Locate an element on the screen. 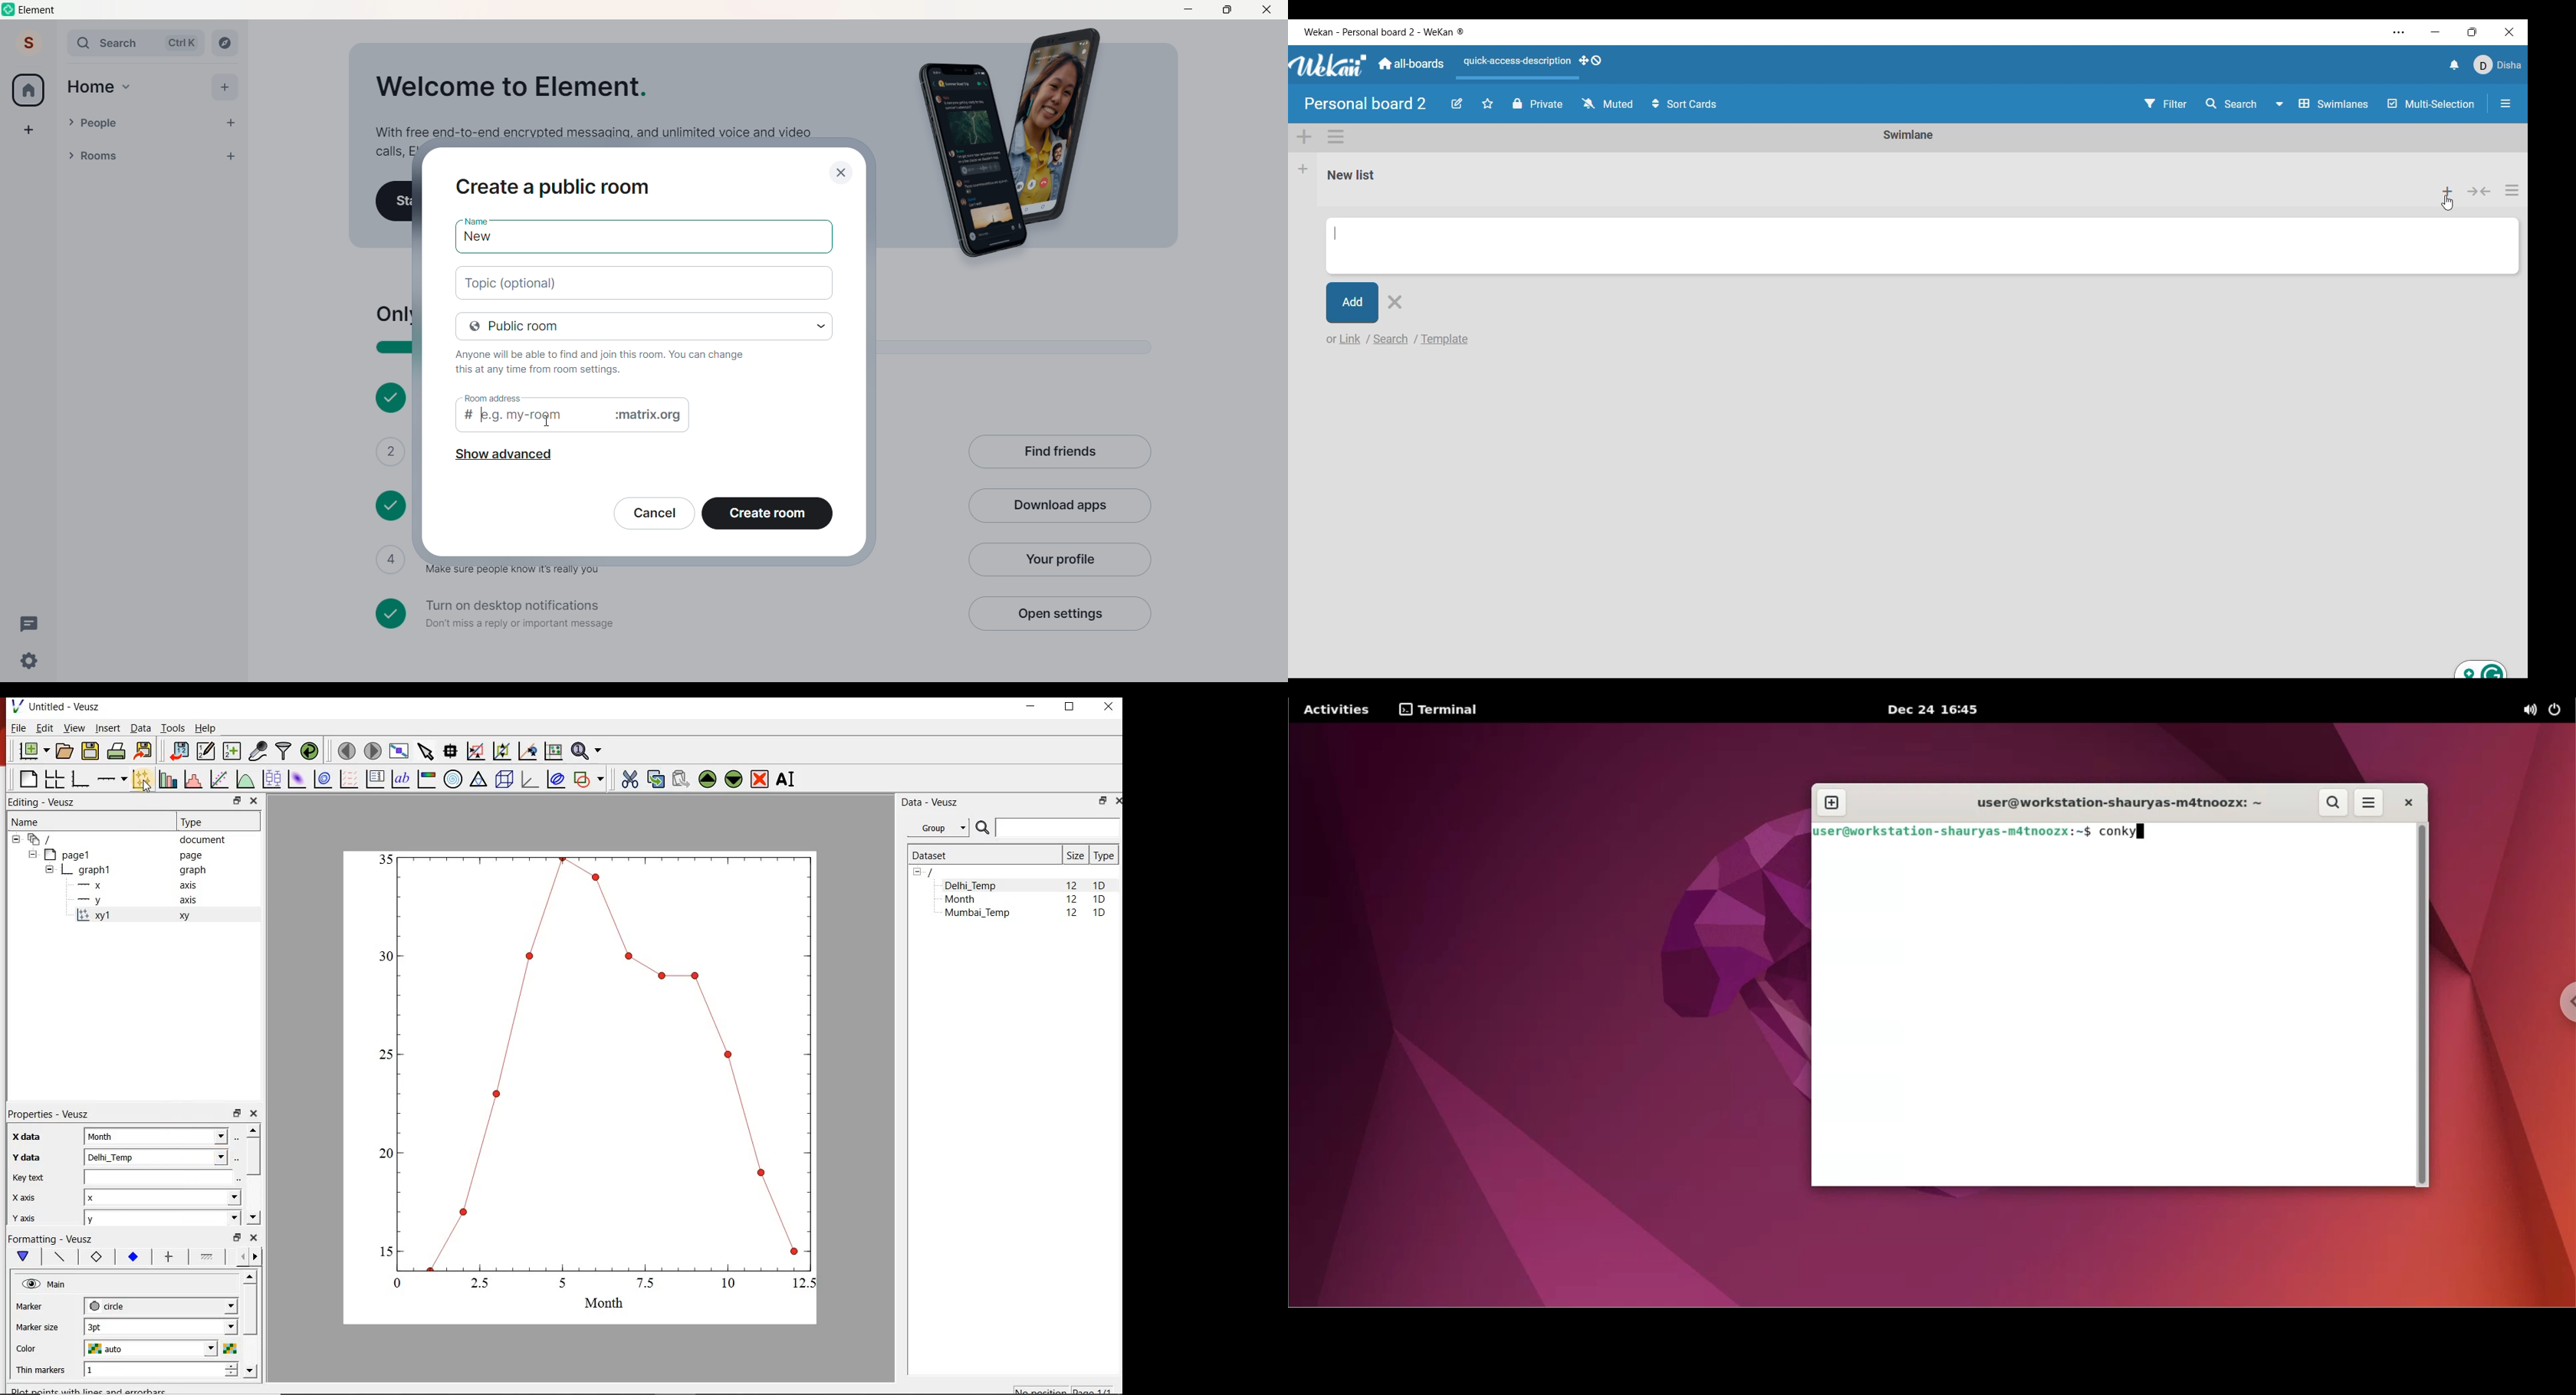 This screenshot has width=2576, height=1400. plot a function is located at coordinates (245, 779).